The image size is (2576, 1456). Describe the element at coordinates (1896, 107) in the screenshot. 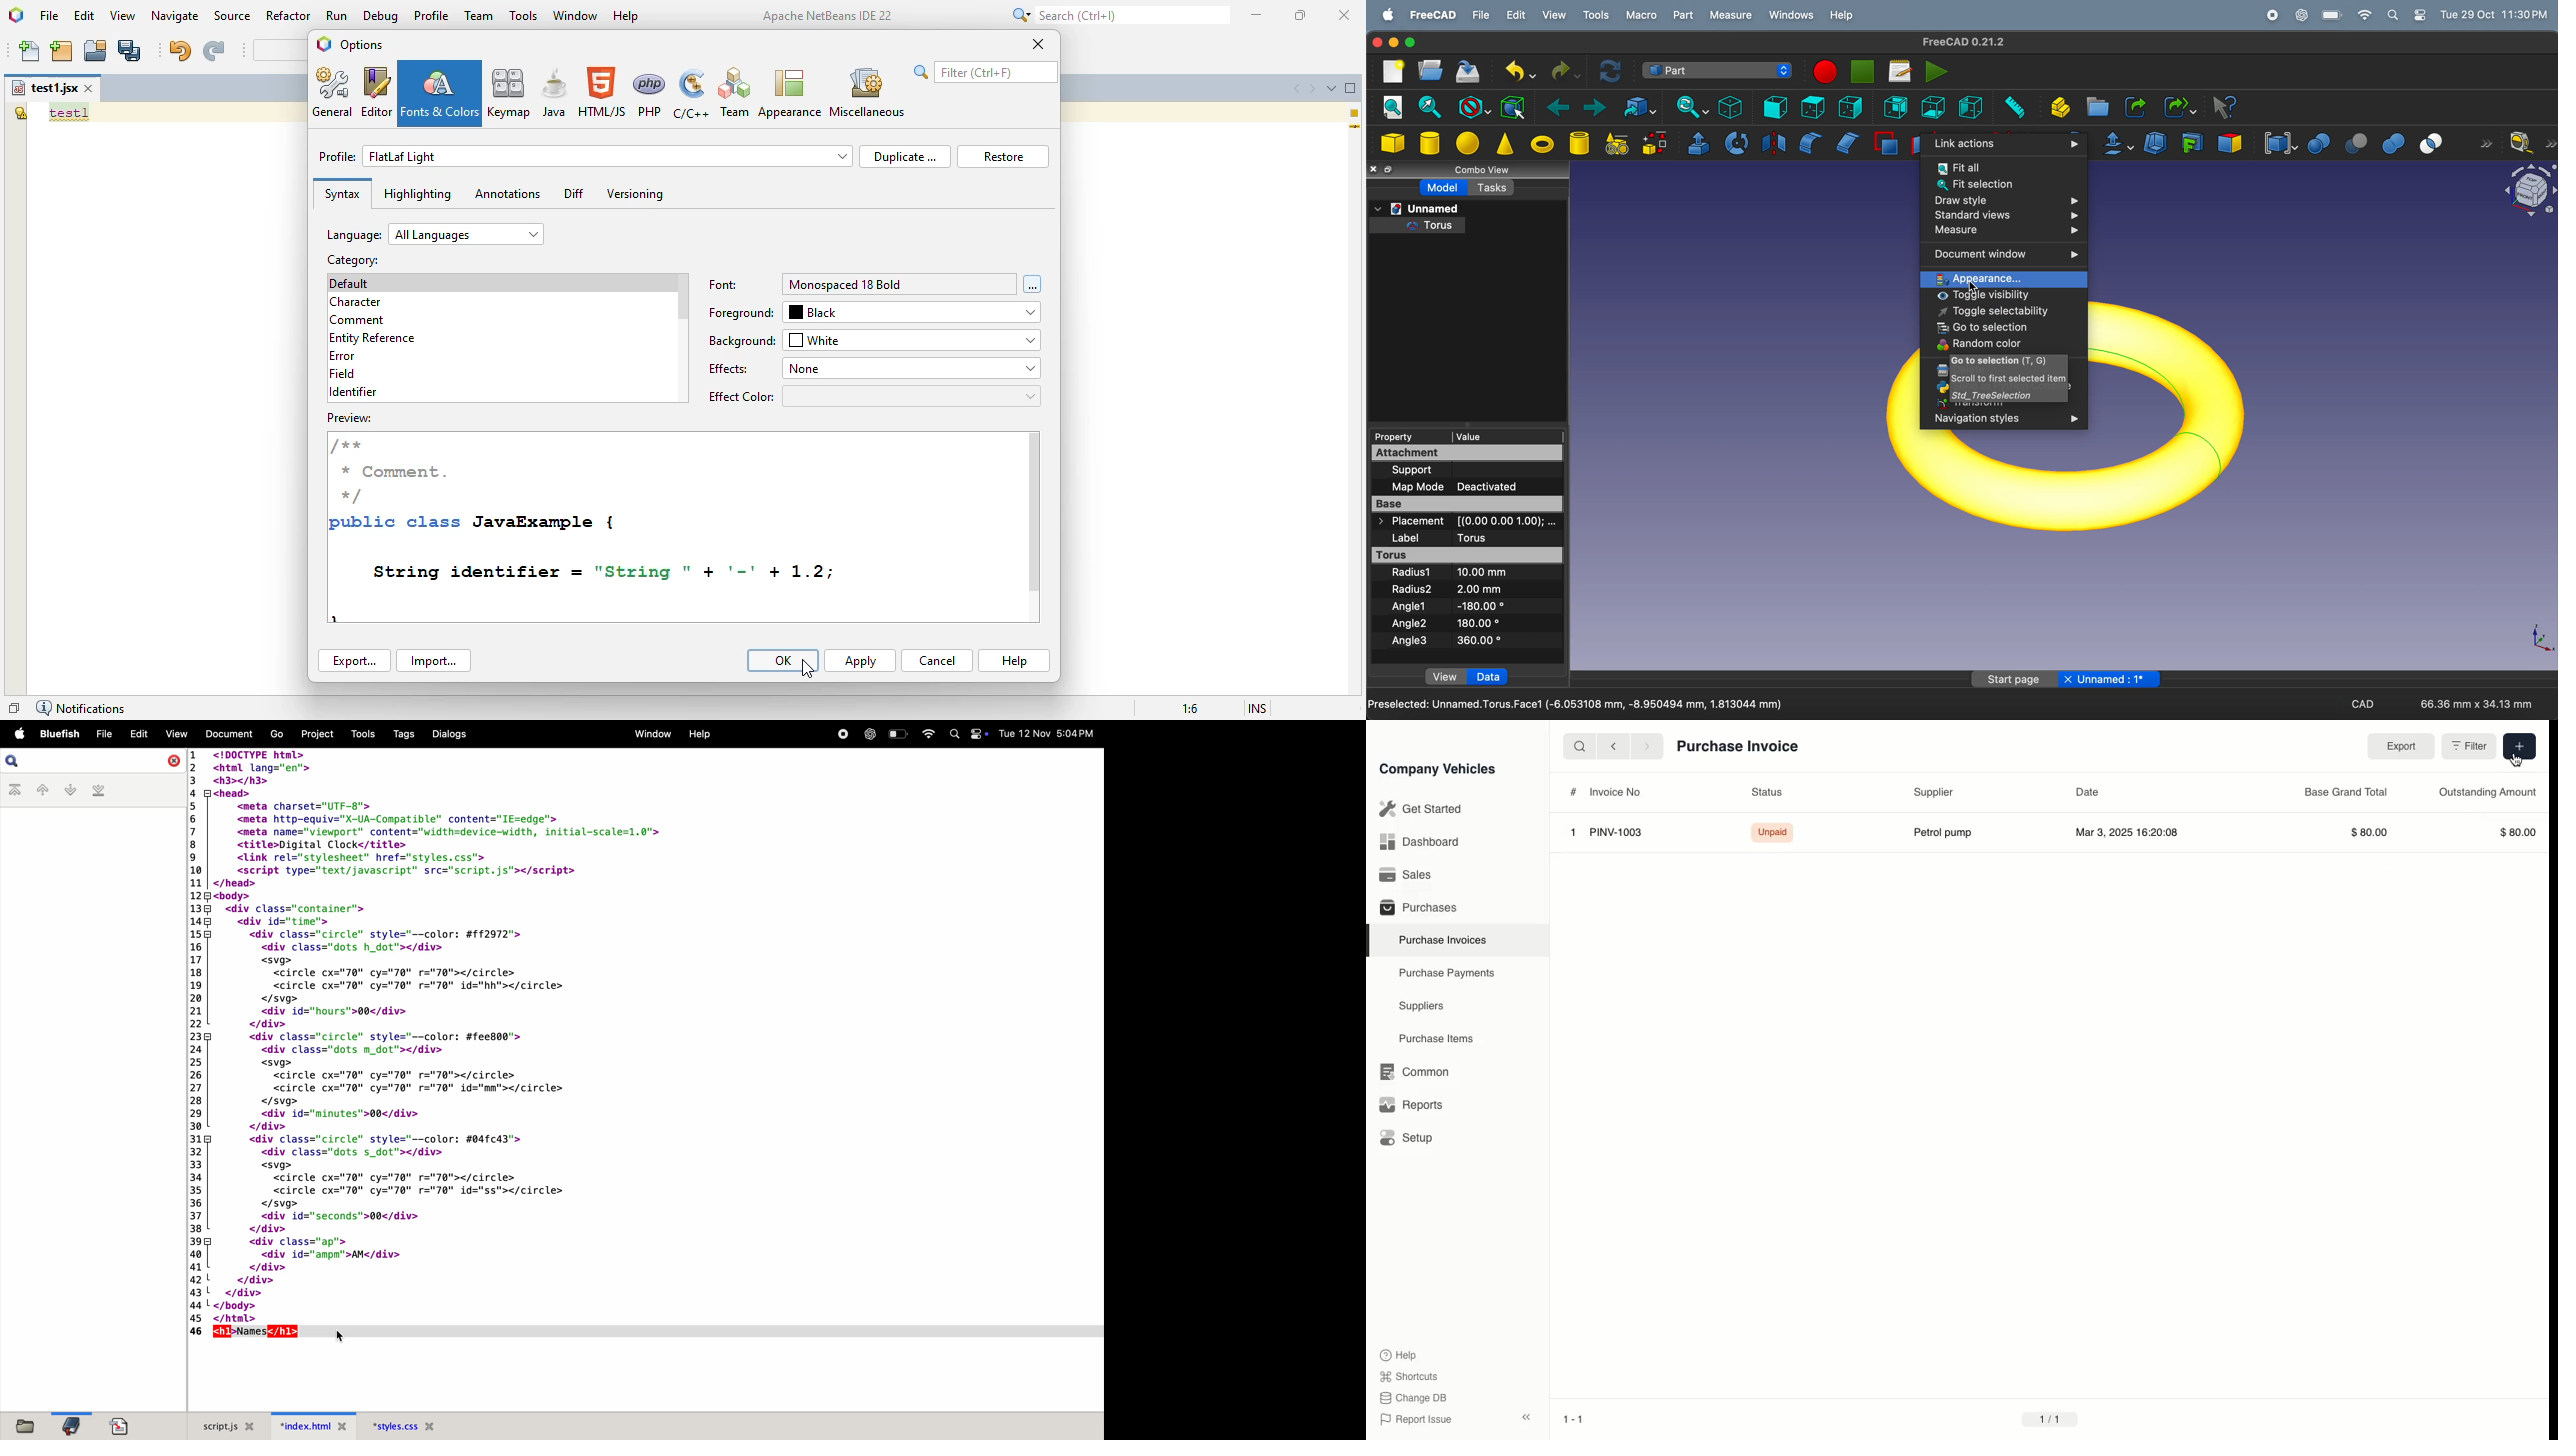

I see `rear view` at that location.